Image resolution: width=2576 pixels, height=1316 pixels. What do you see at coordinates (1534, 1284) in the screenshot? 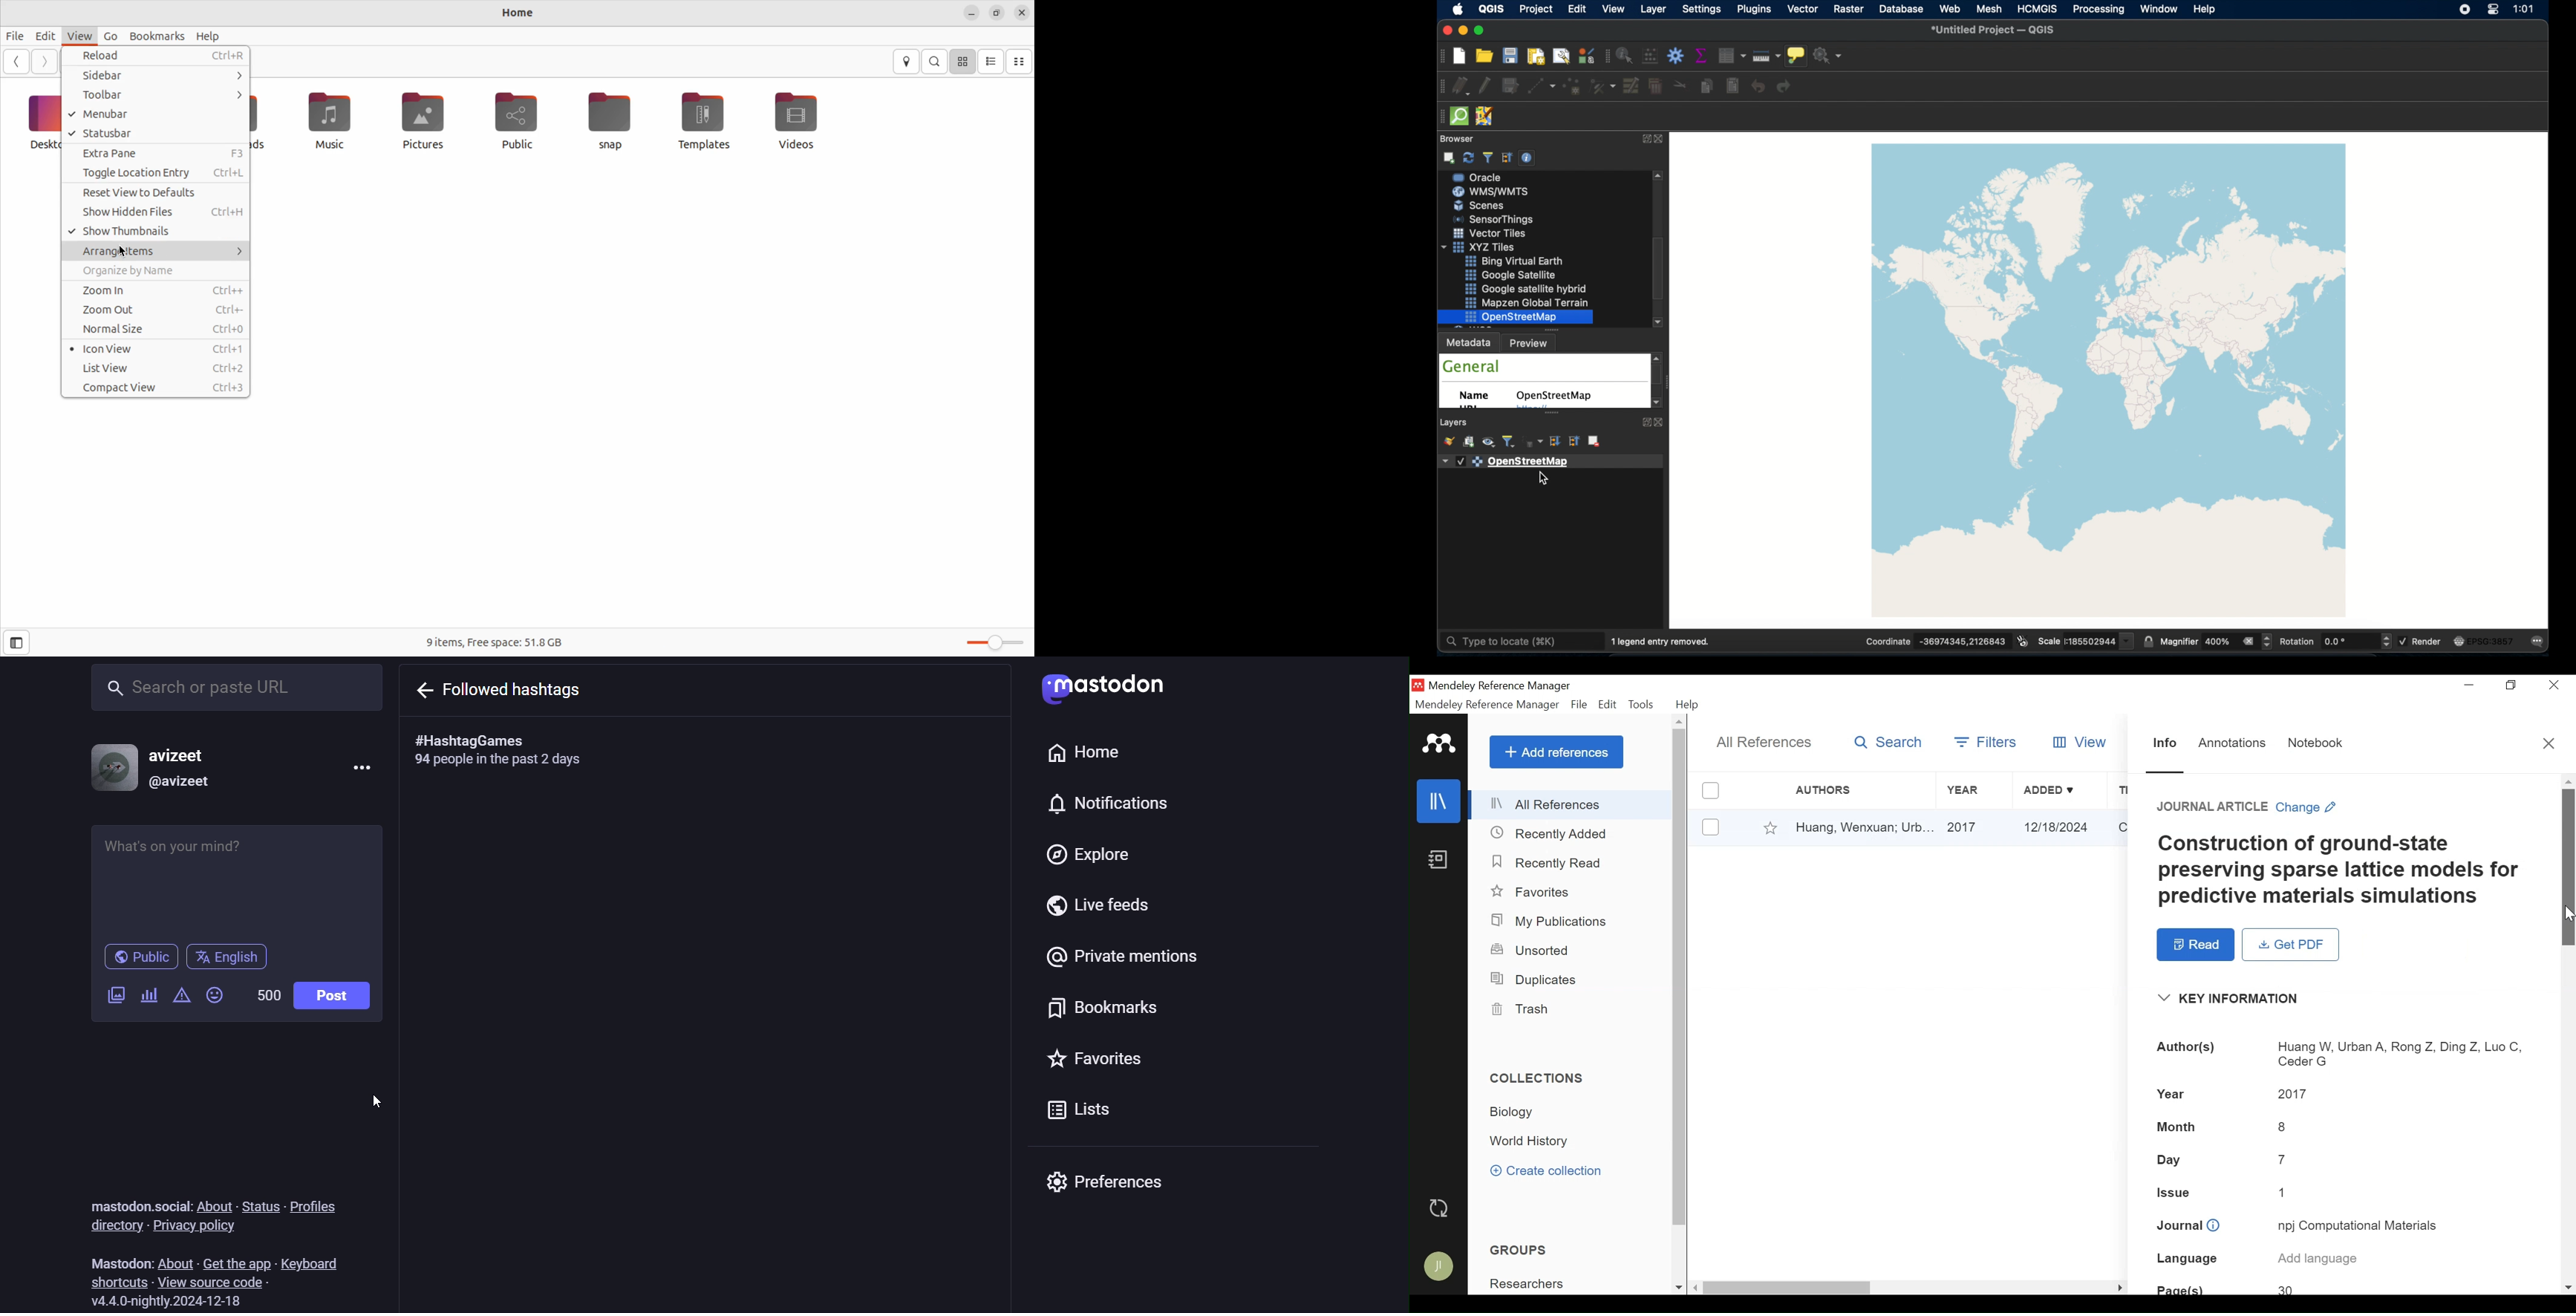
I see `Group` at bounding box center [1534, 1284].